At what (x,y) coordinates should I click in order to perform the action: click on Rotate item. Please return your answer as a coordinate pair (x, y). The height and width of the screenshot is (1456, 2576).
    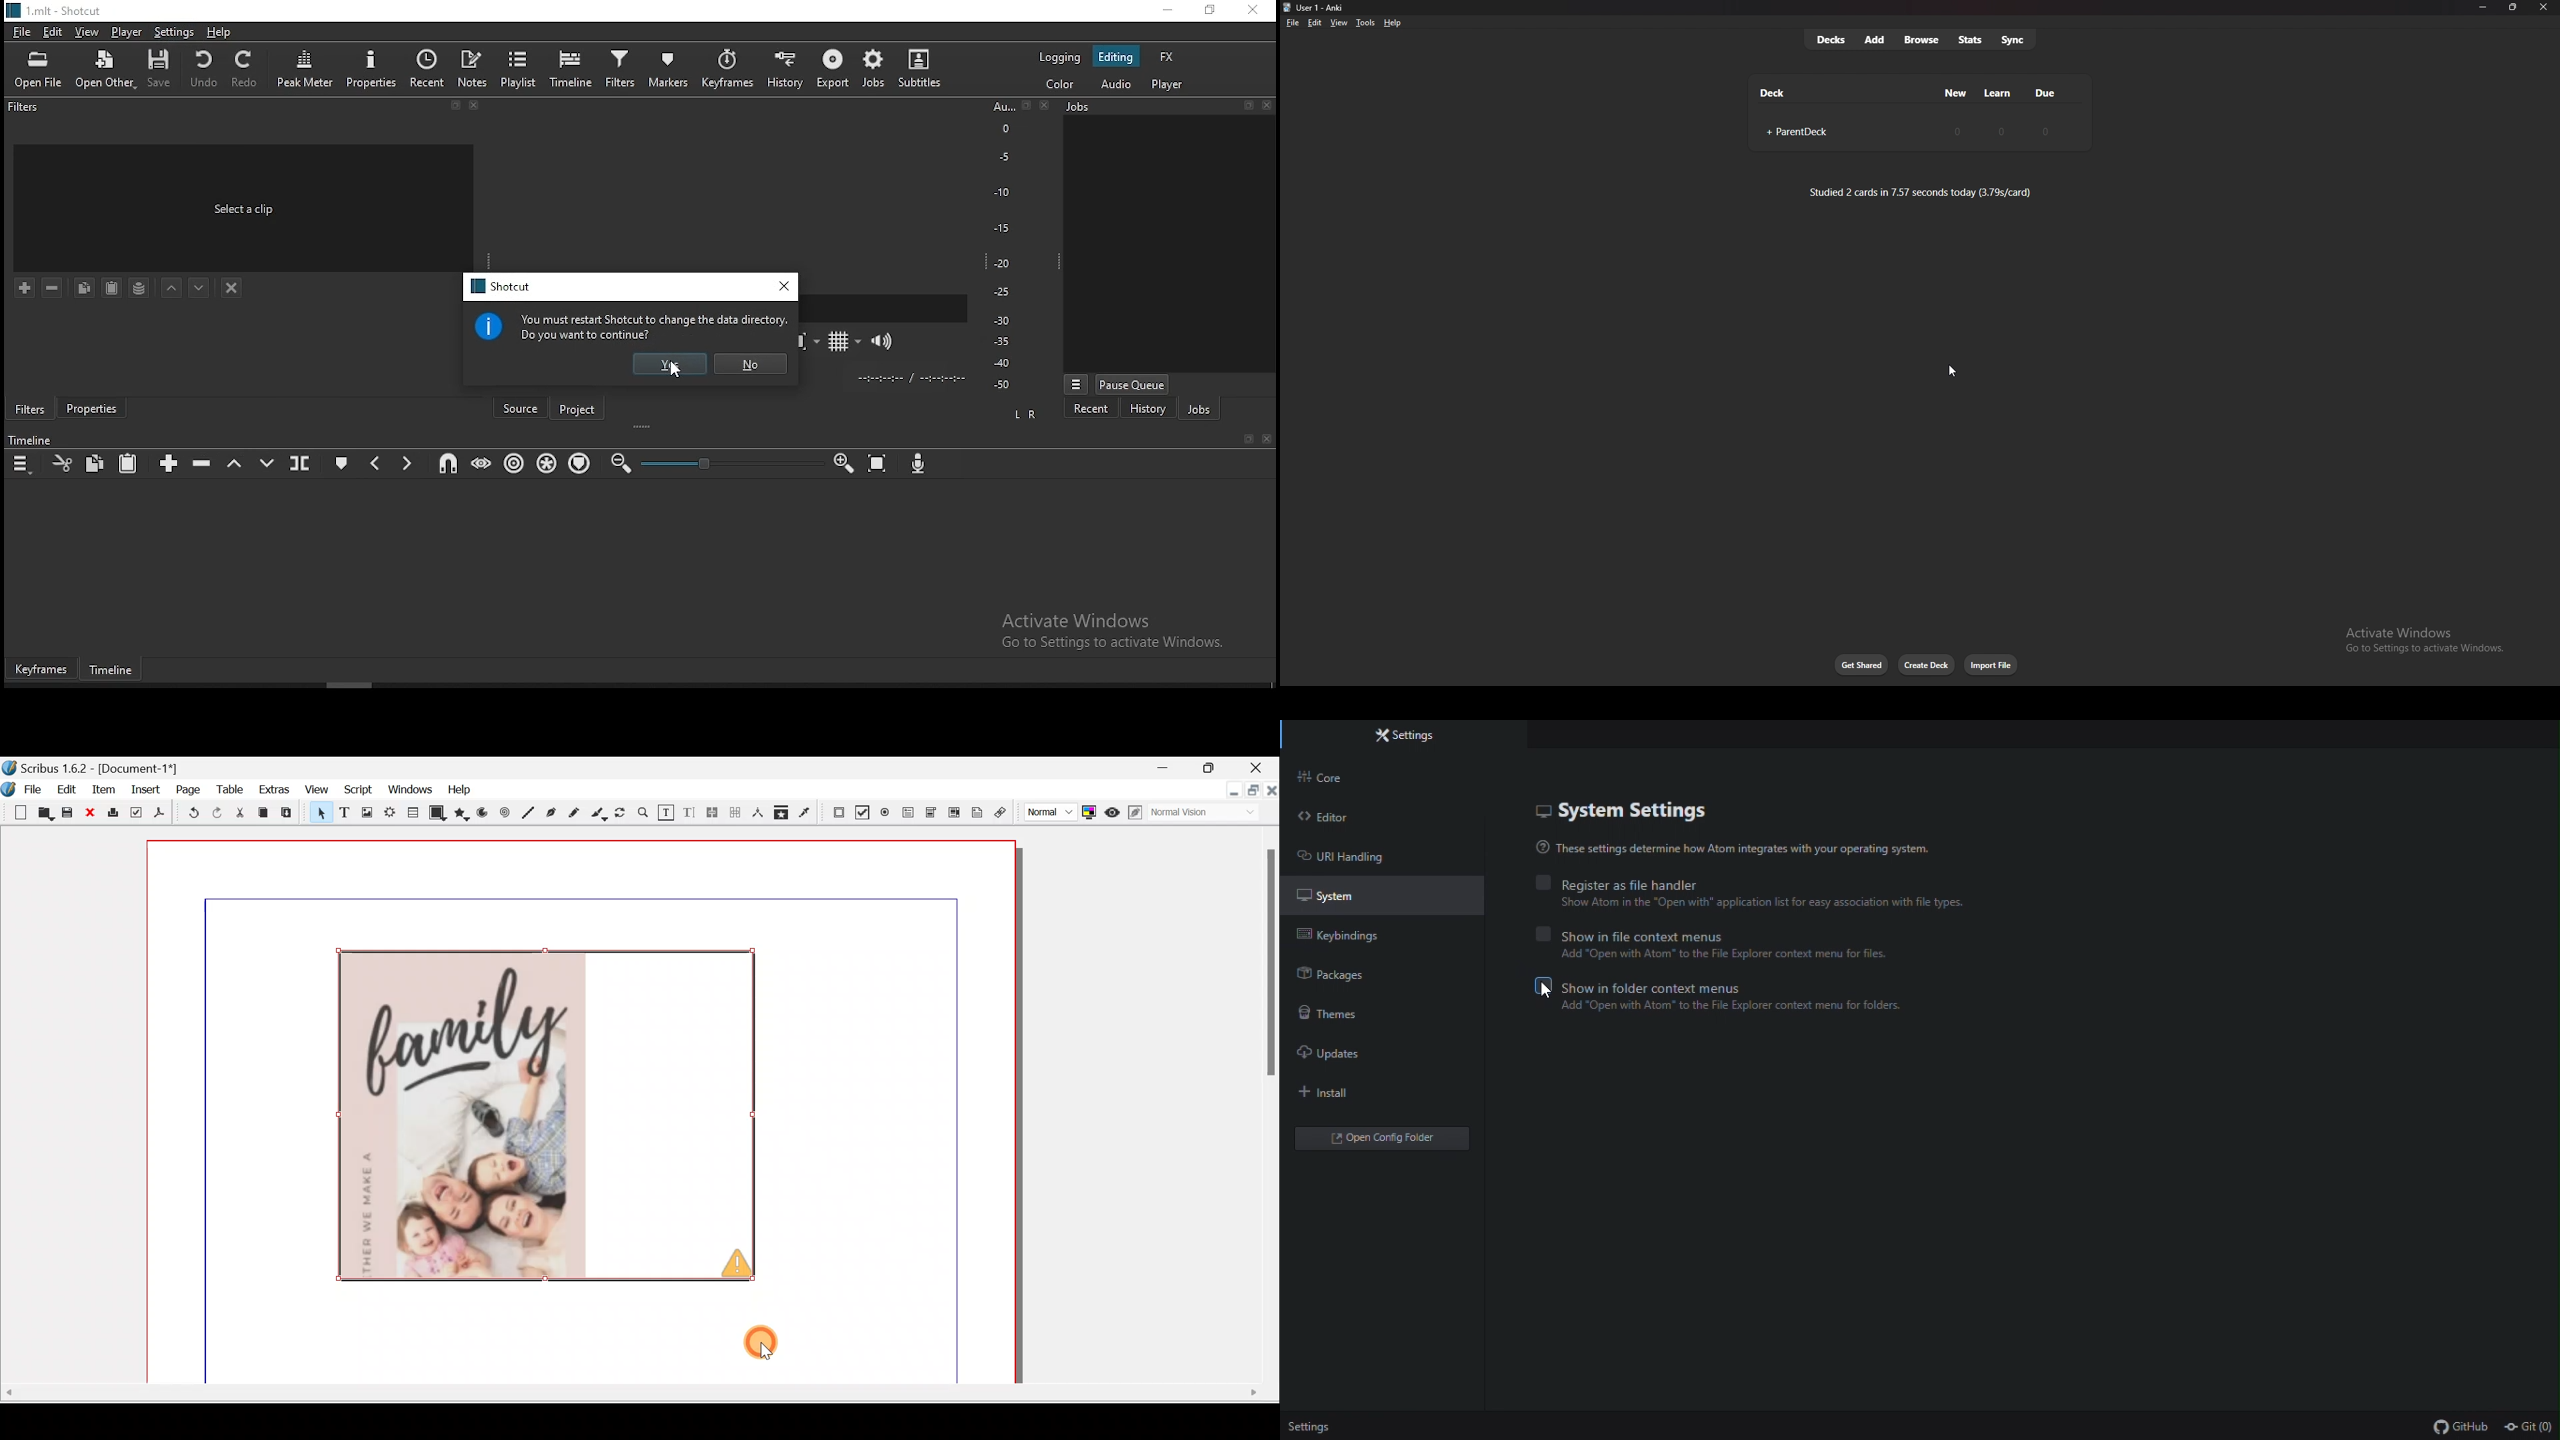
    Looking at the image, I should click on (621, 814).